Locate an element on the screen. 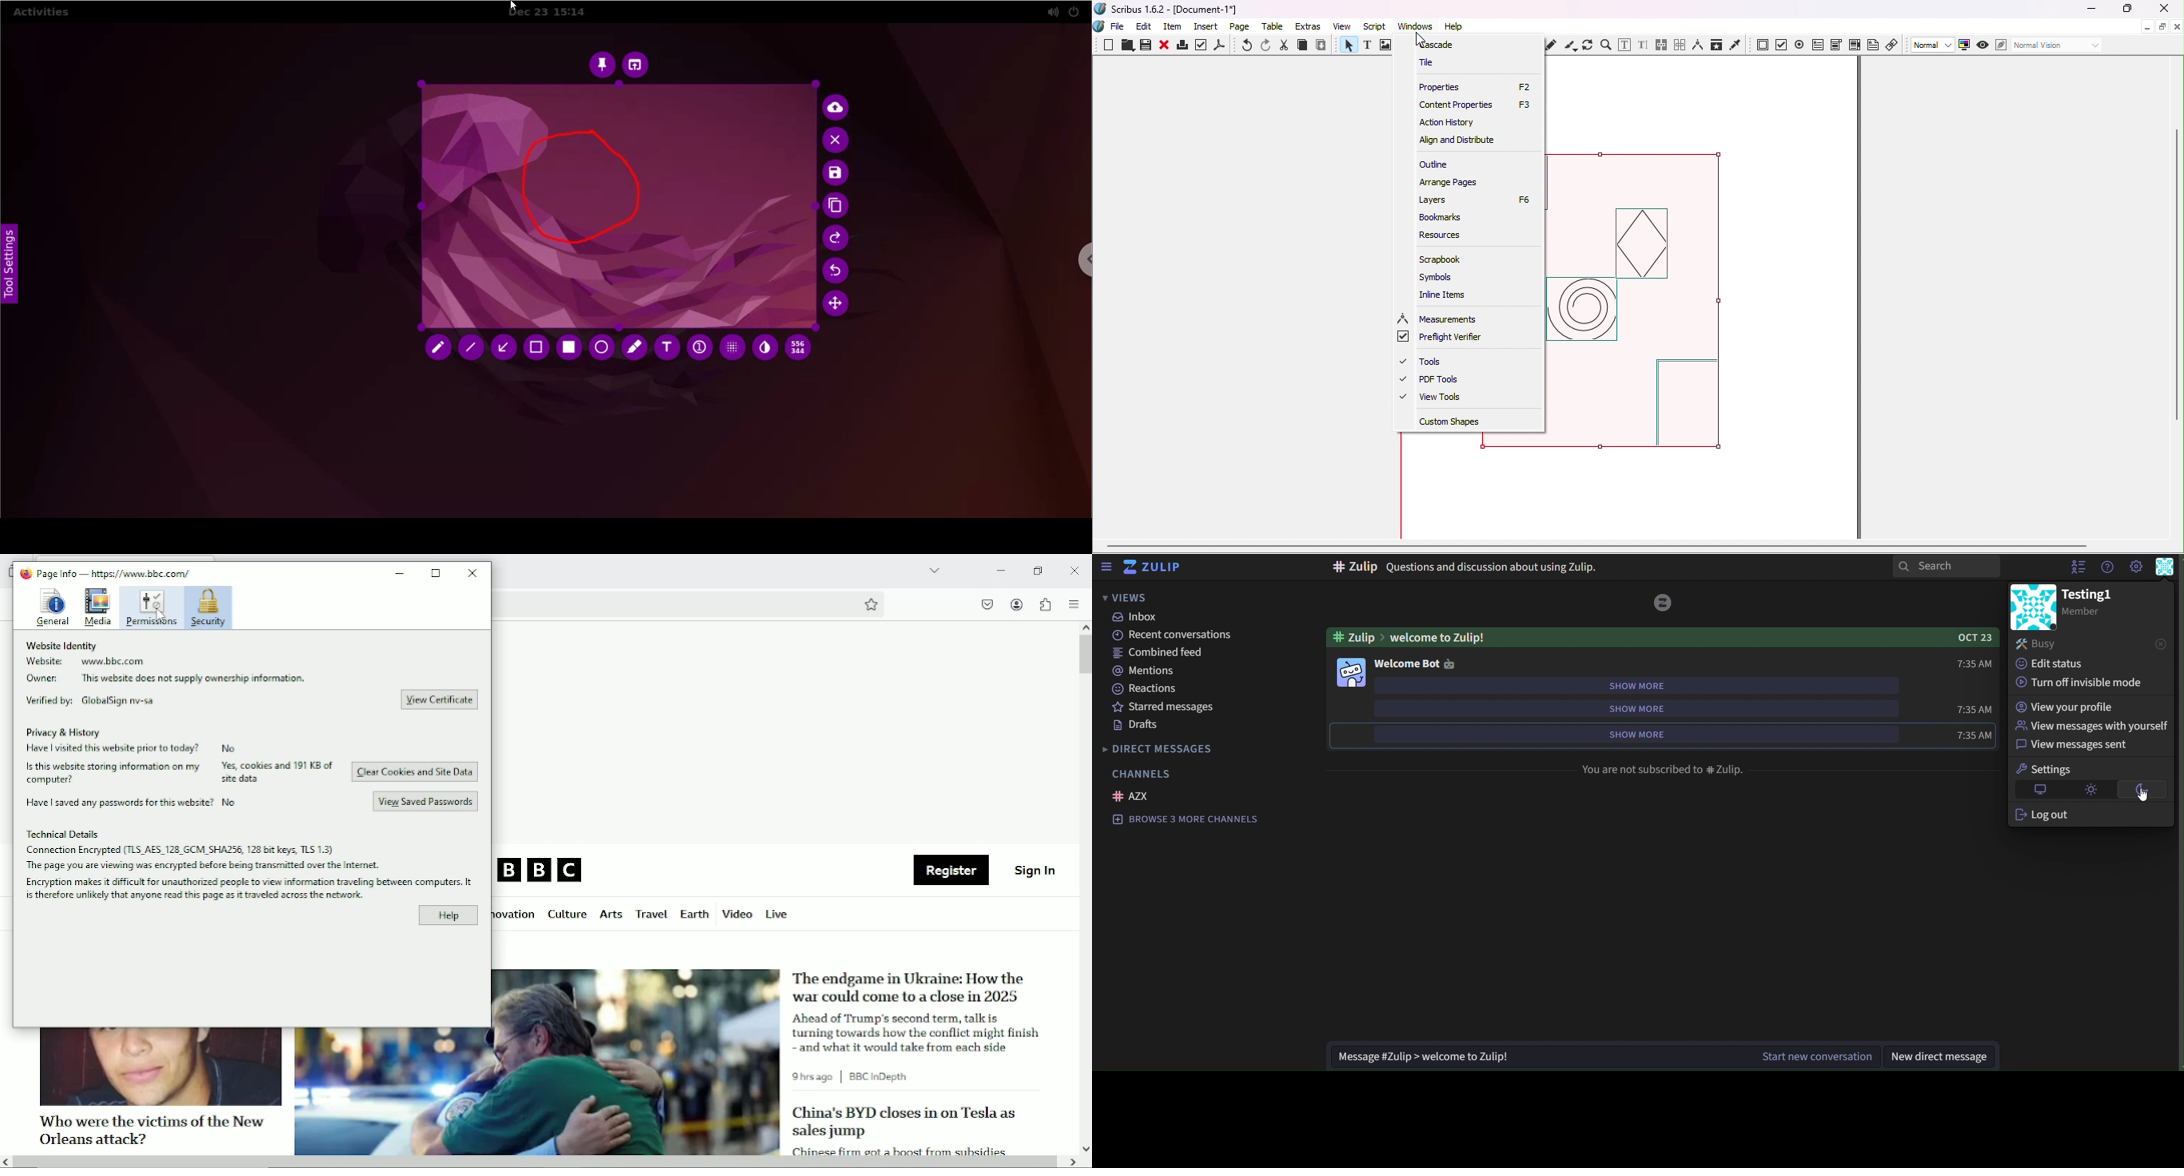 Image resolution: width=2184 pixels, height=1176 pixels. Freehand line is located at coordinates (1553, 45).